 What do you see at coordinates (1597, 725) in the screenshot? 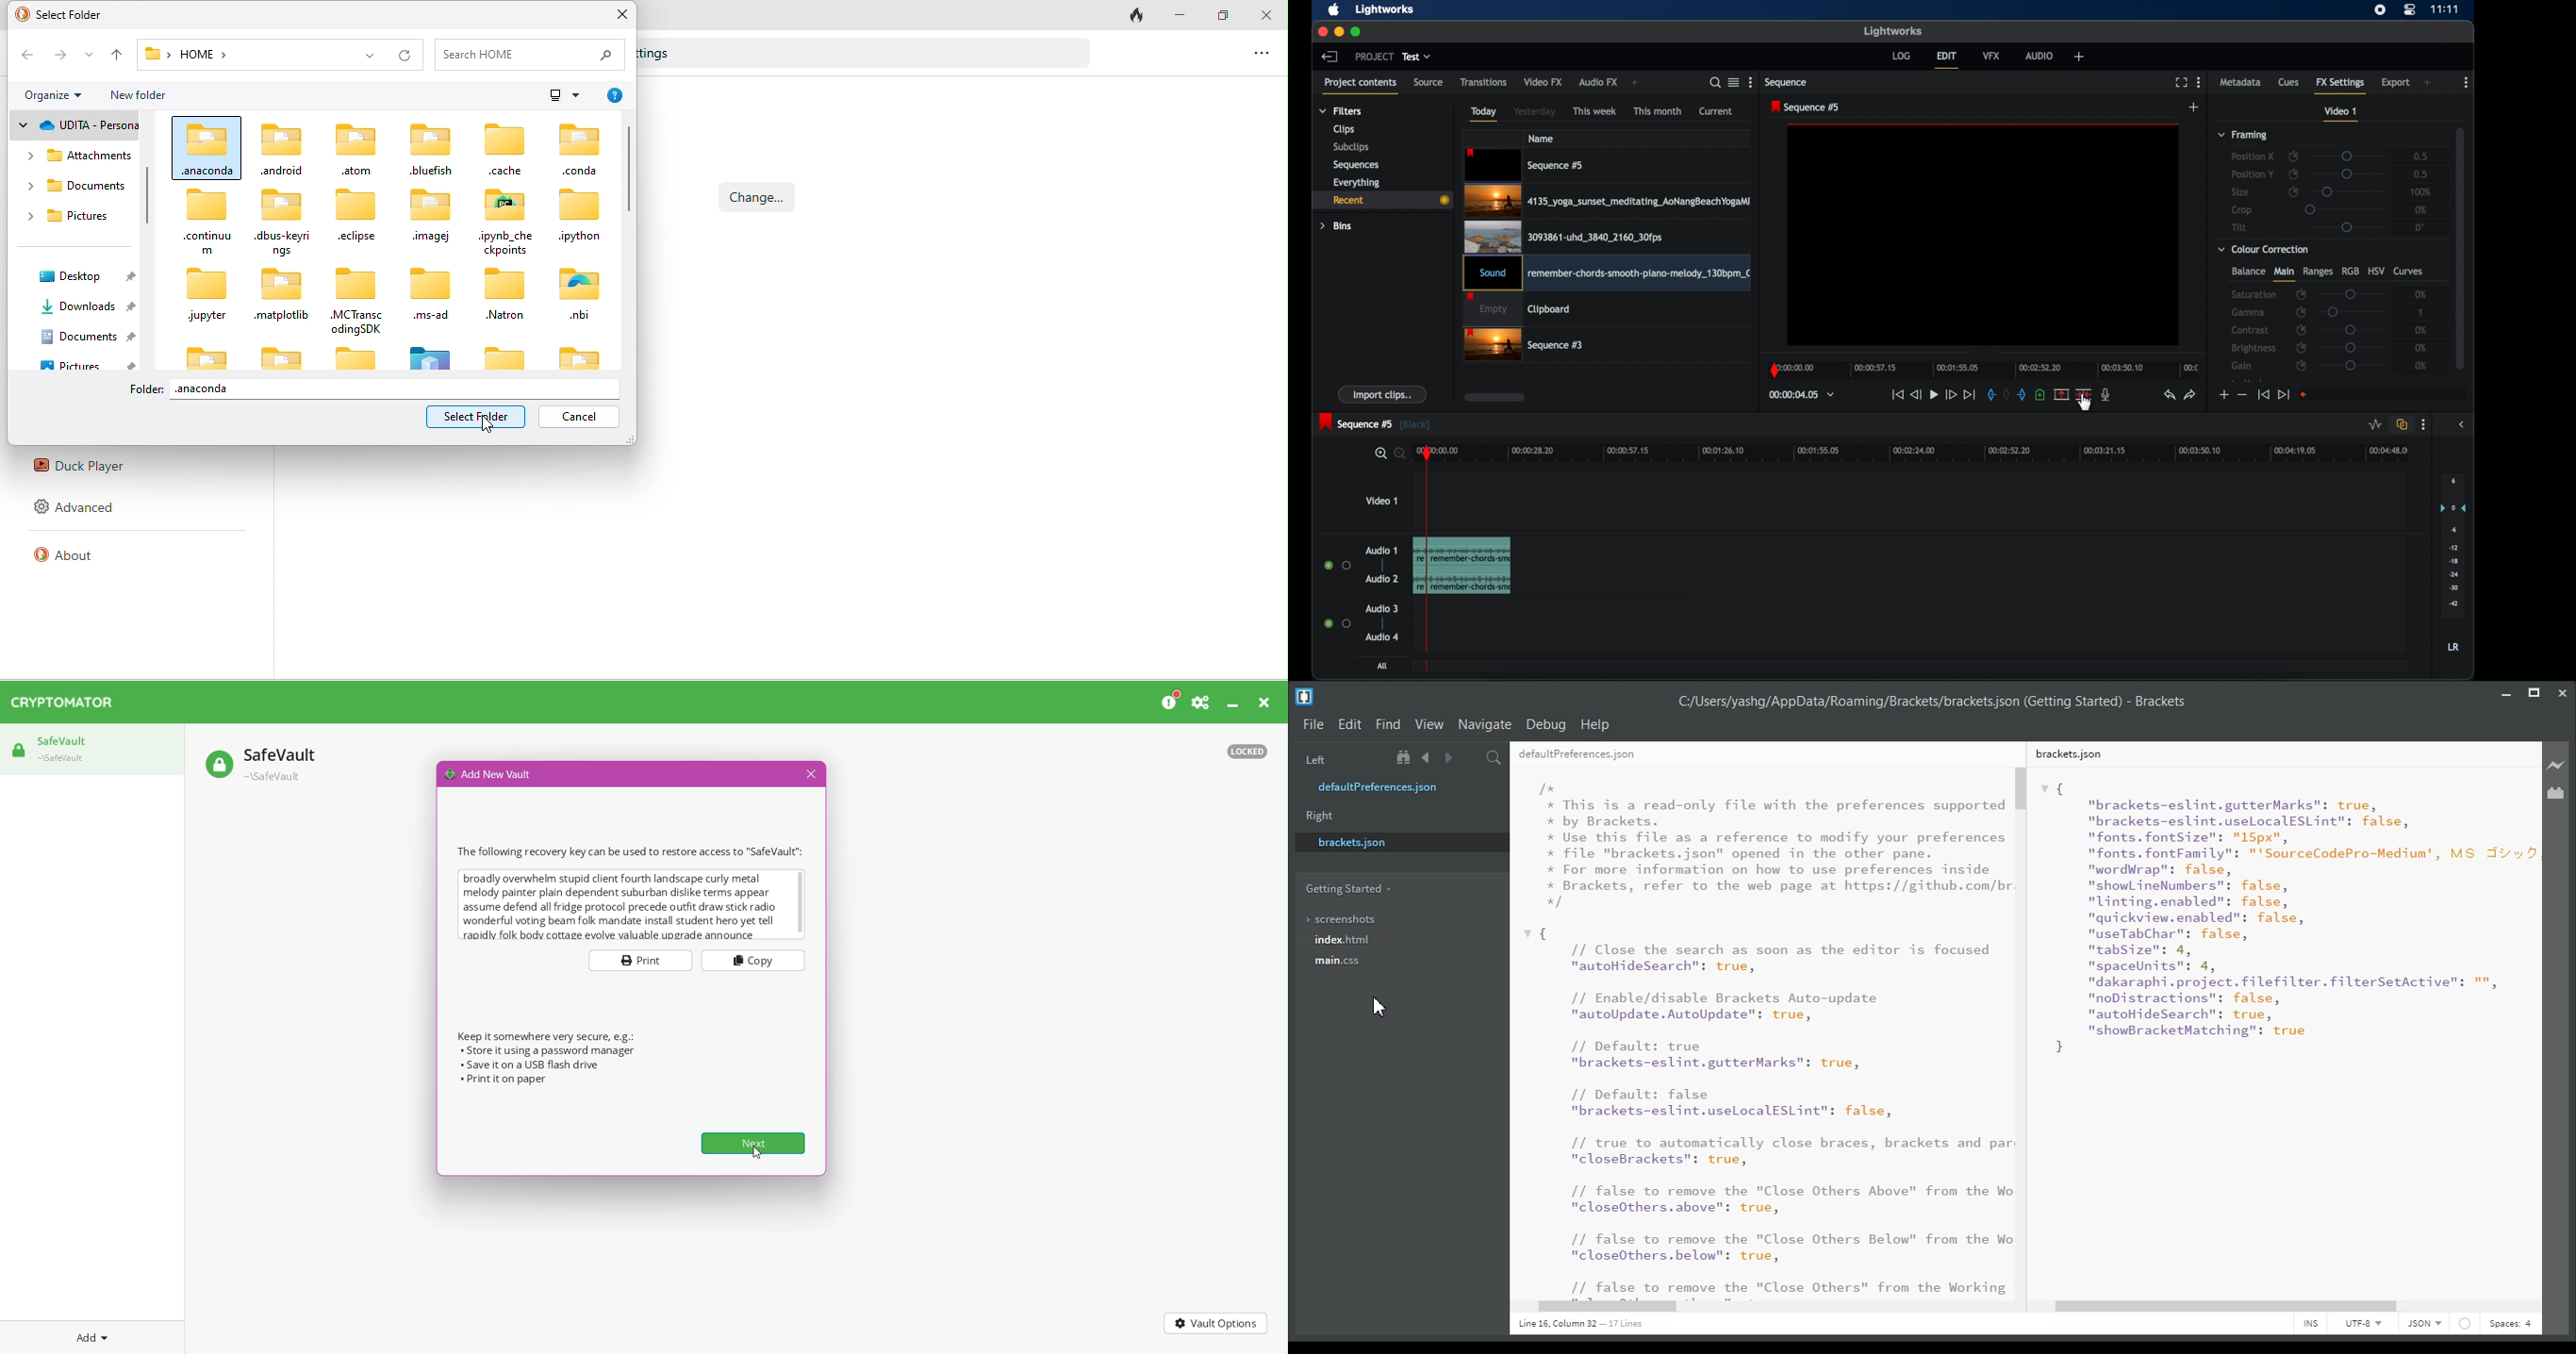
I see `Help` at bounding box center [1597, 725].